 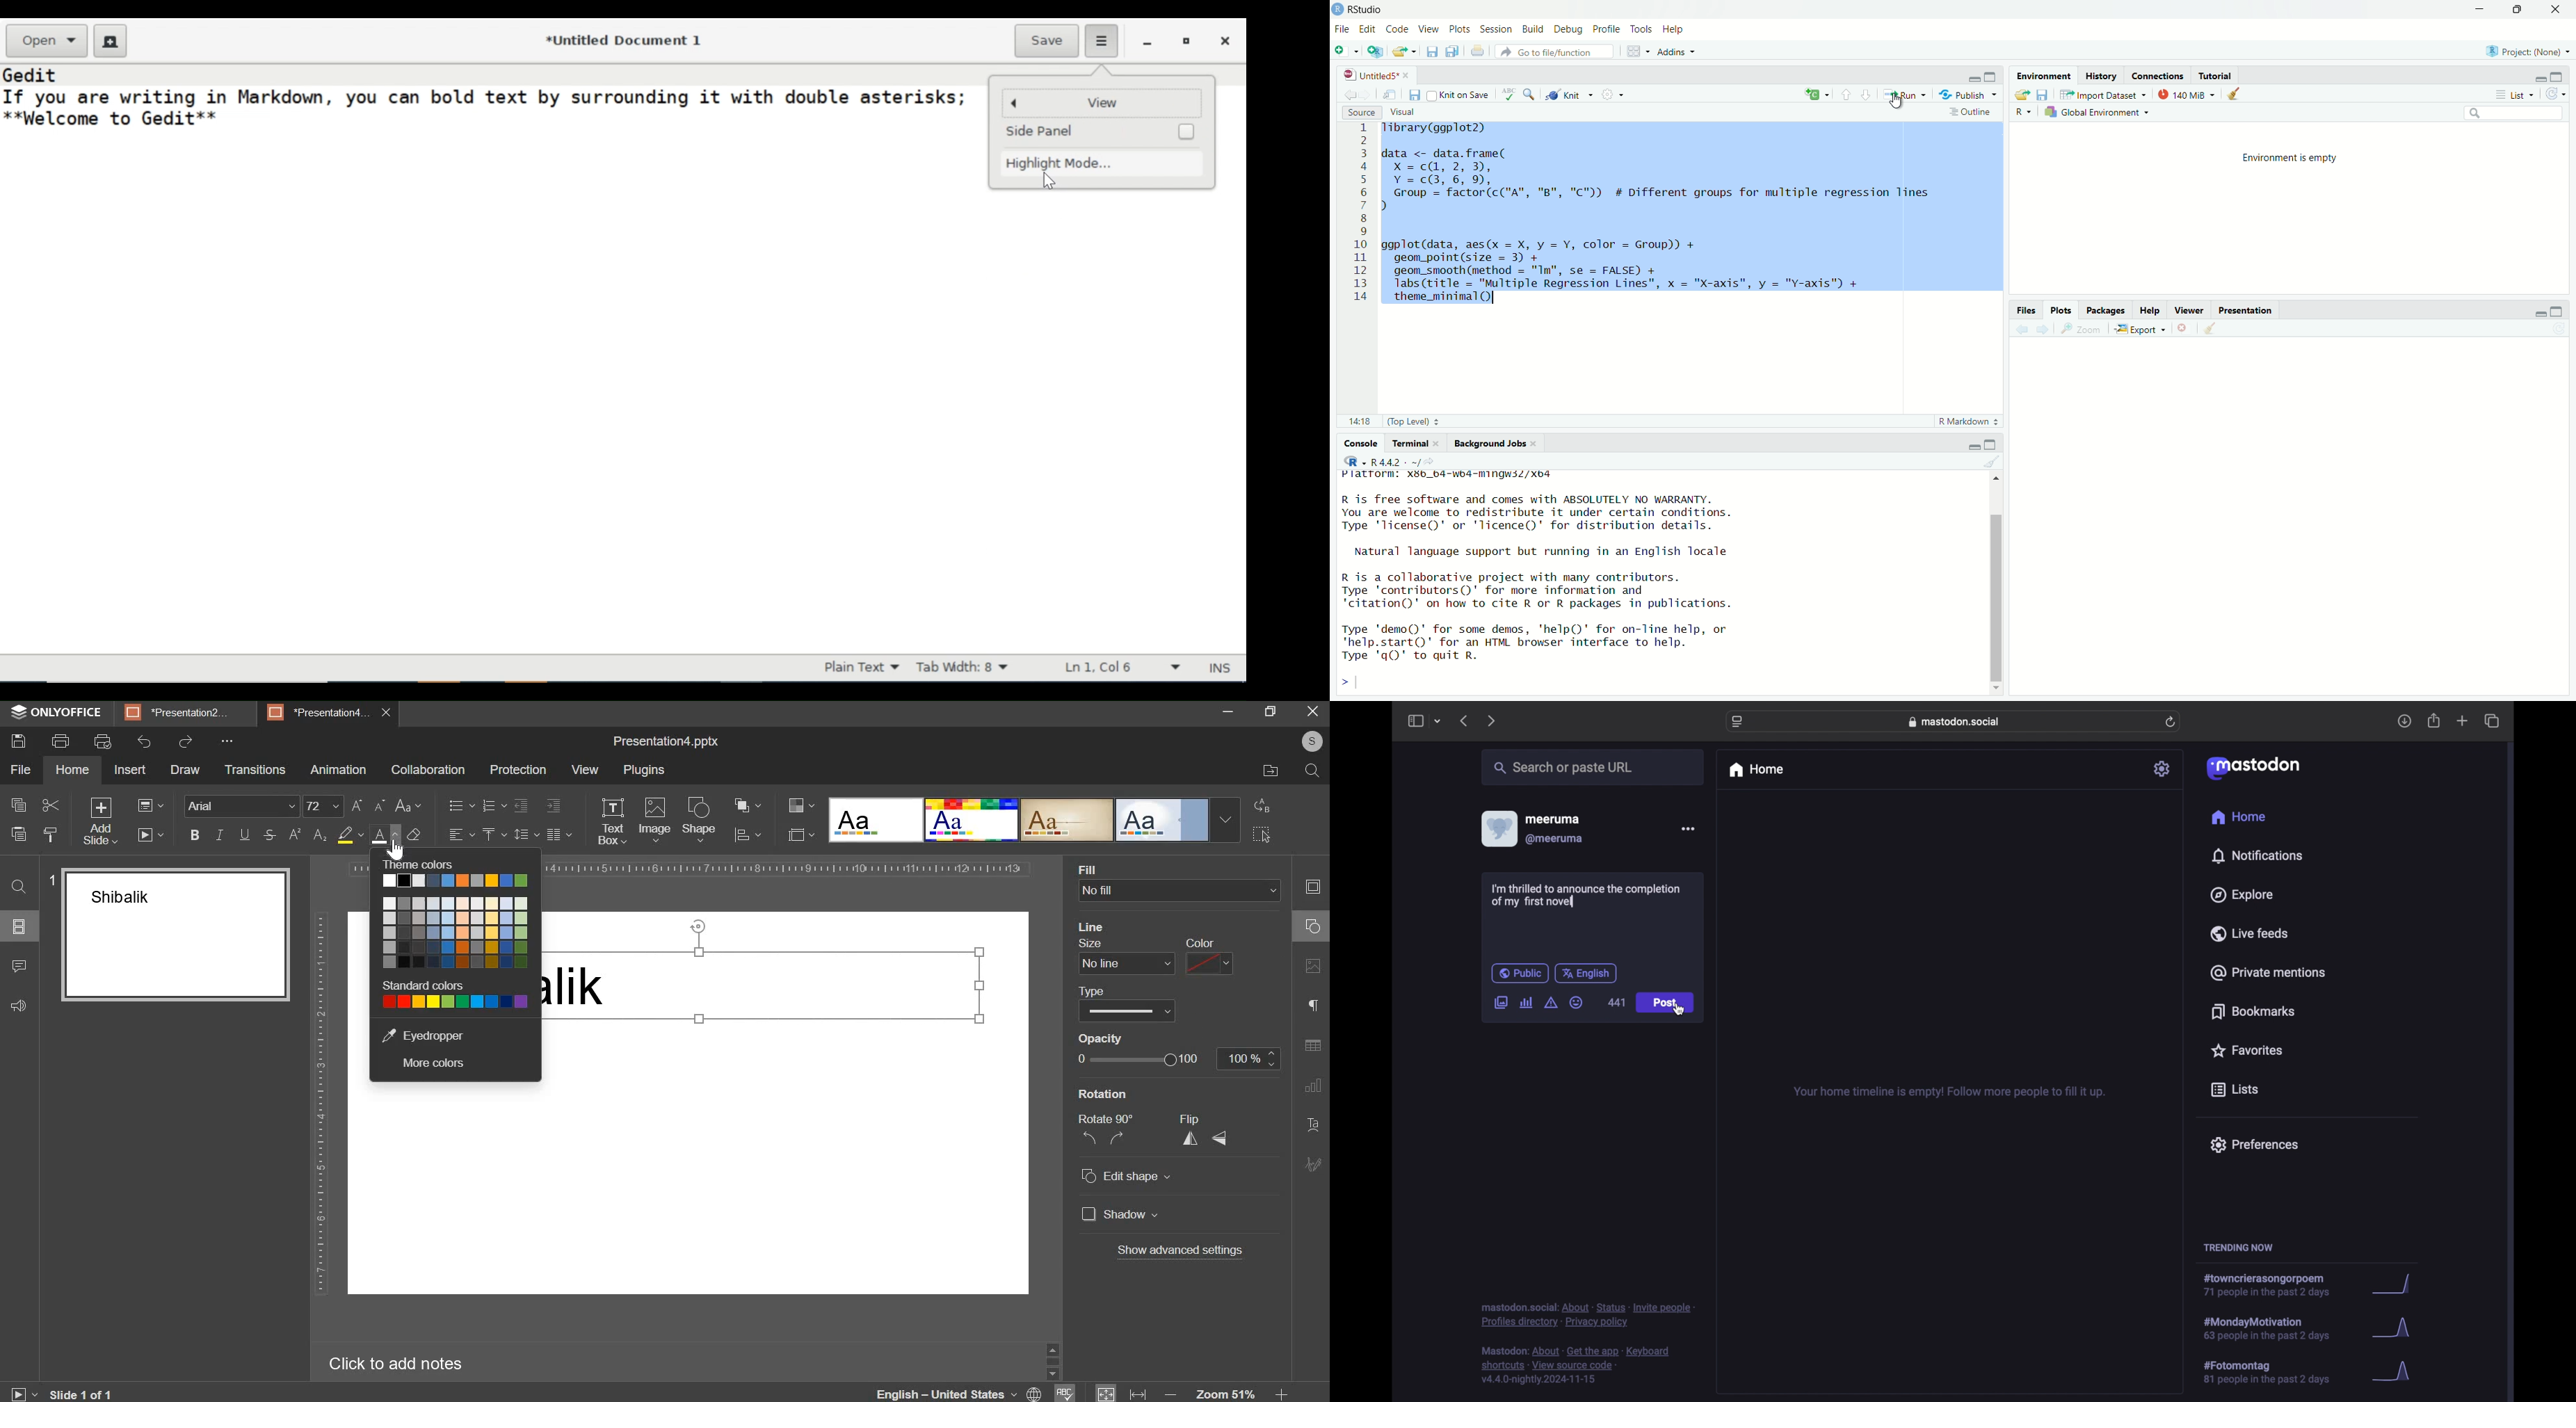 I want to click on List, so click(x=2512, y=93).